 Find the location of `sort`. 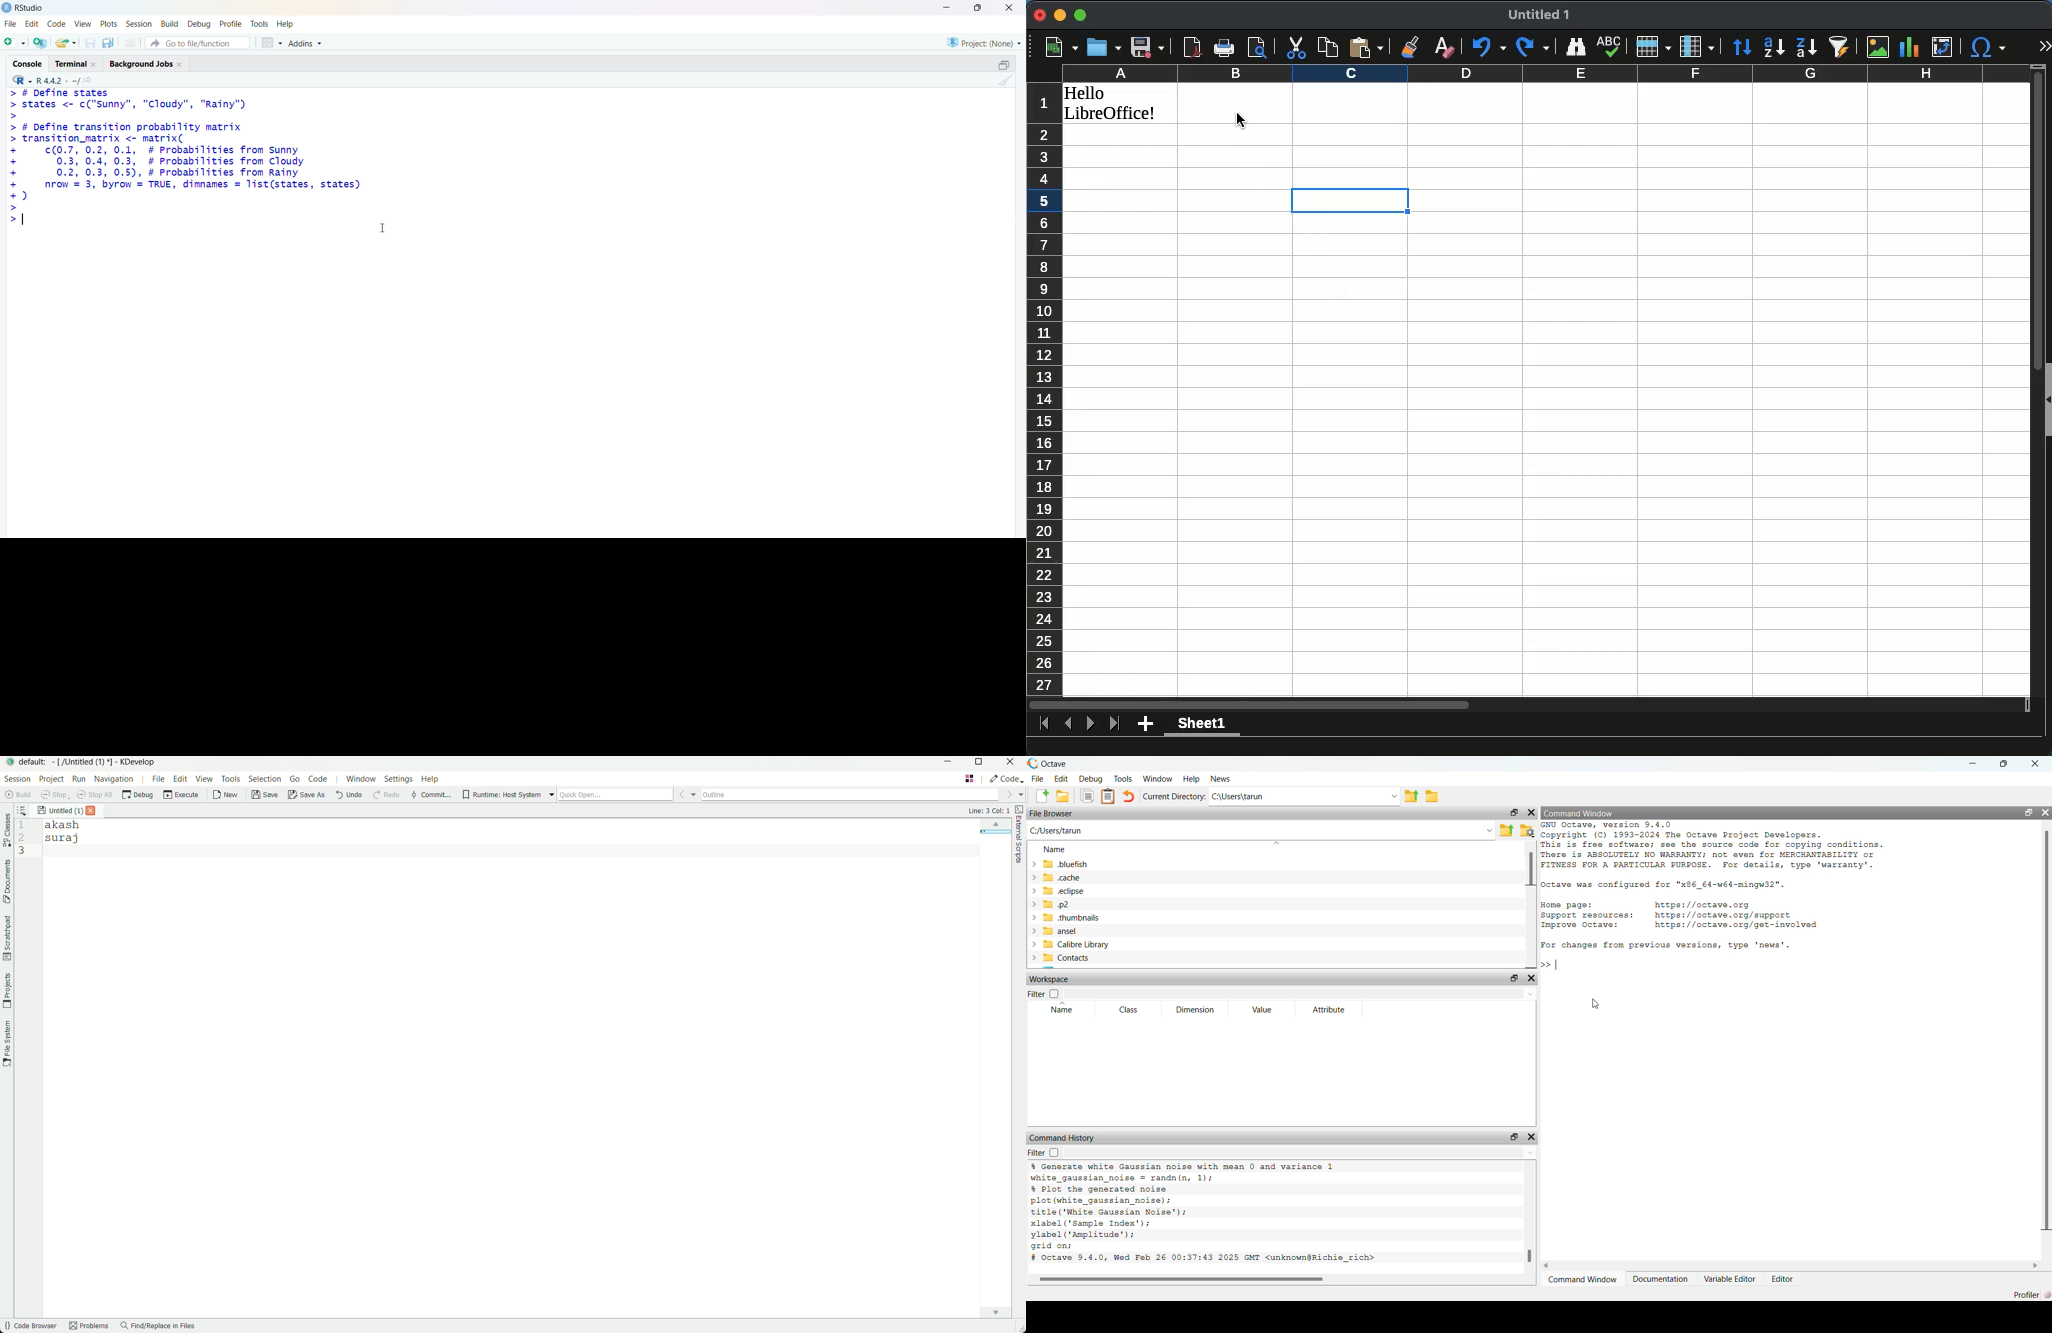

sort is located at coordinates (1741, 45).